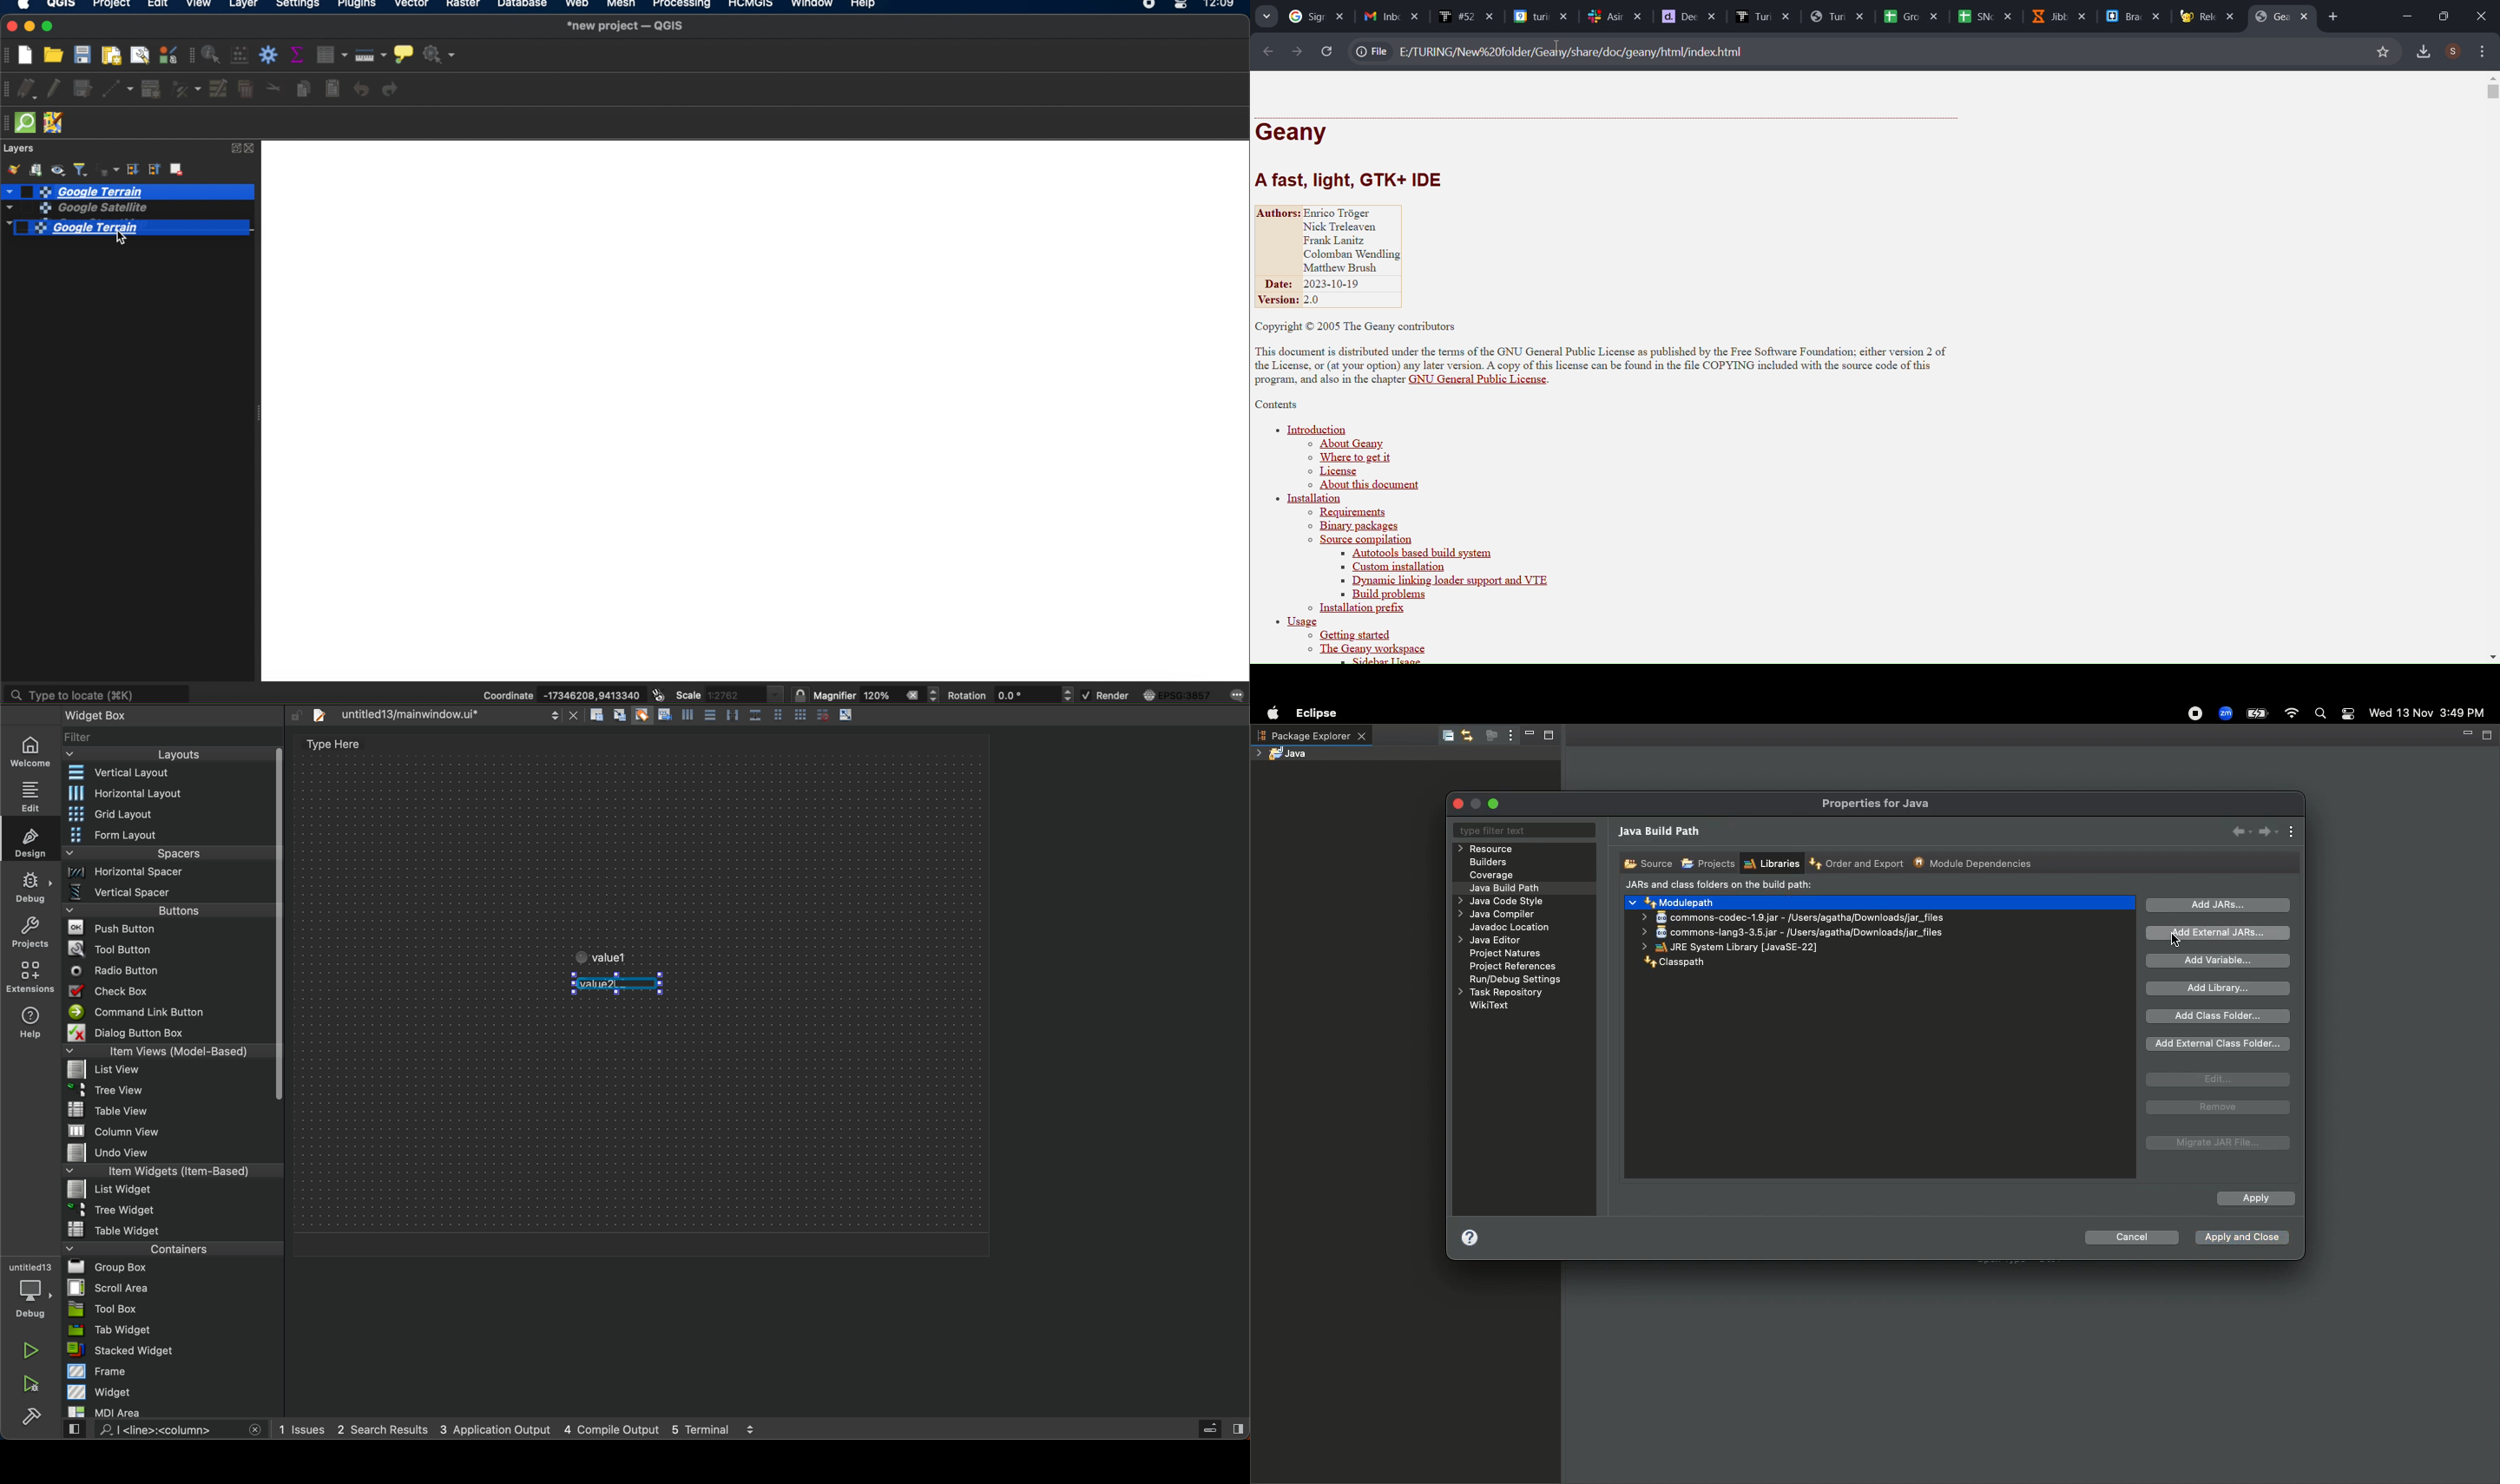  Describe the element at coordinates (1509, 736) in the screenshot. I see `View menu` at that location.